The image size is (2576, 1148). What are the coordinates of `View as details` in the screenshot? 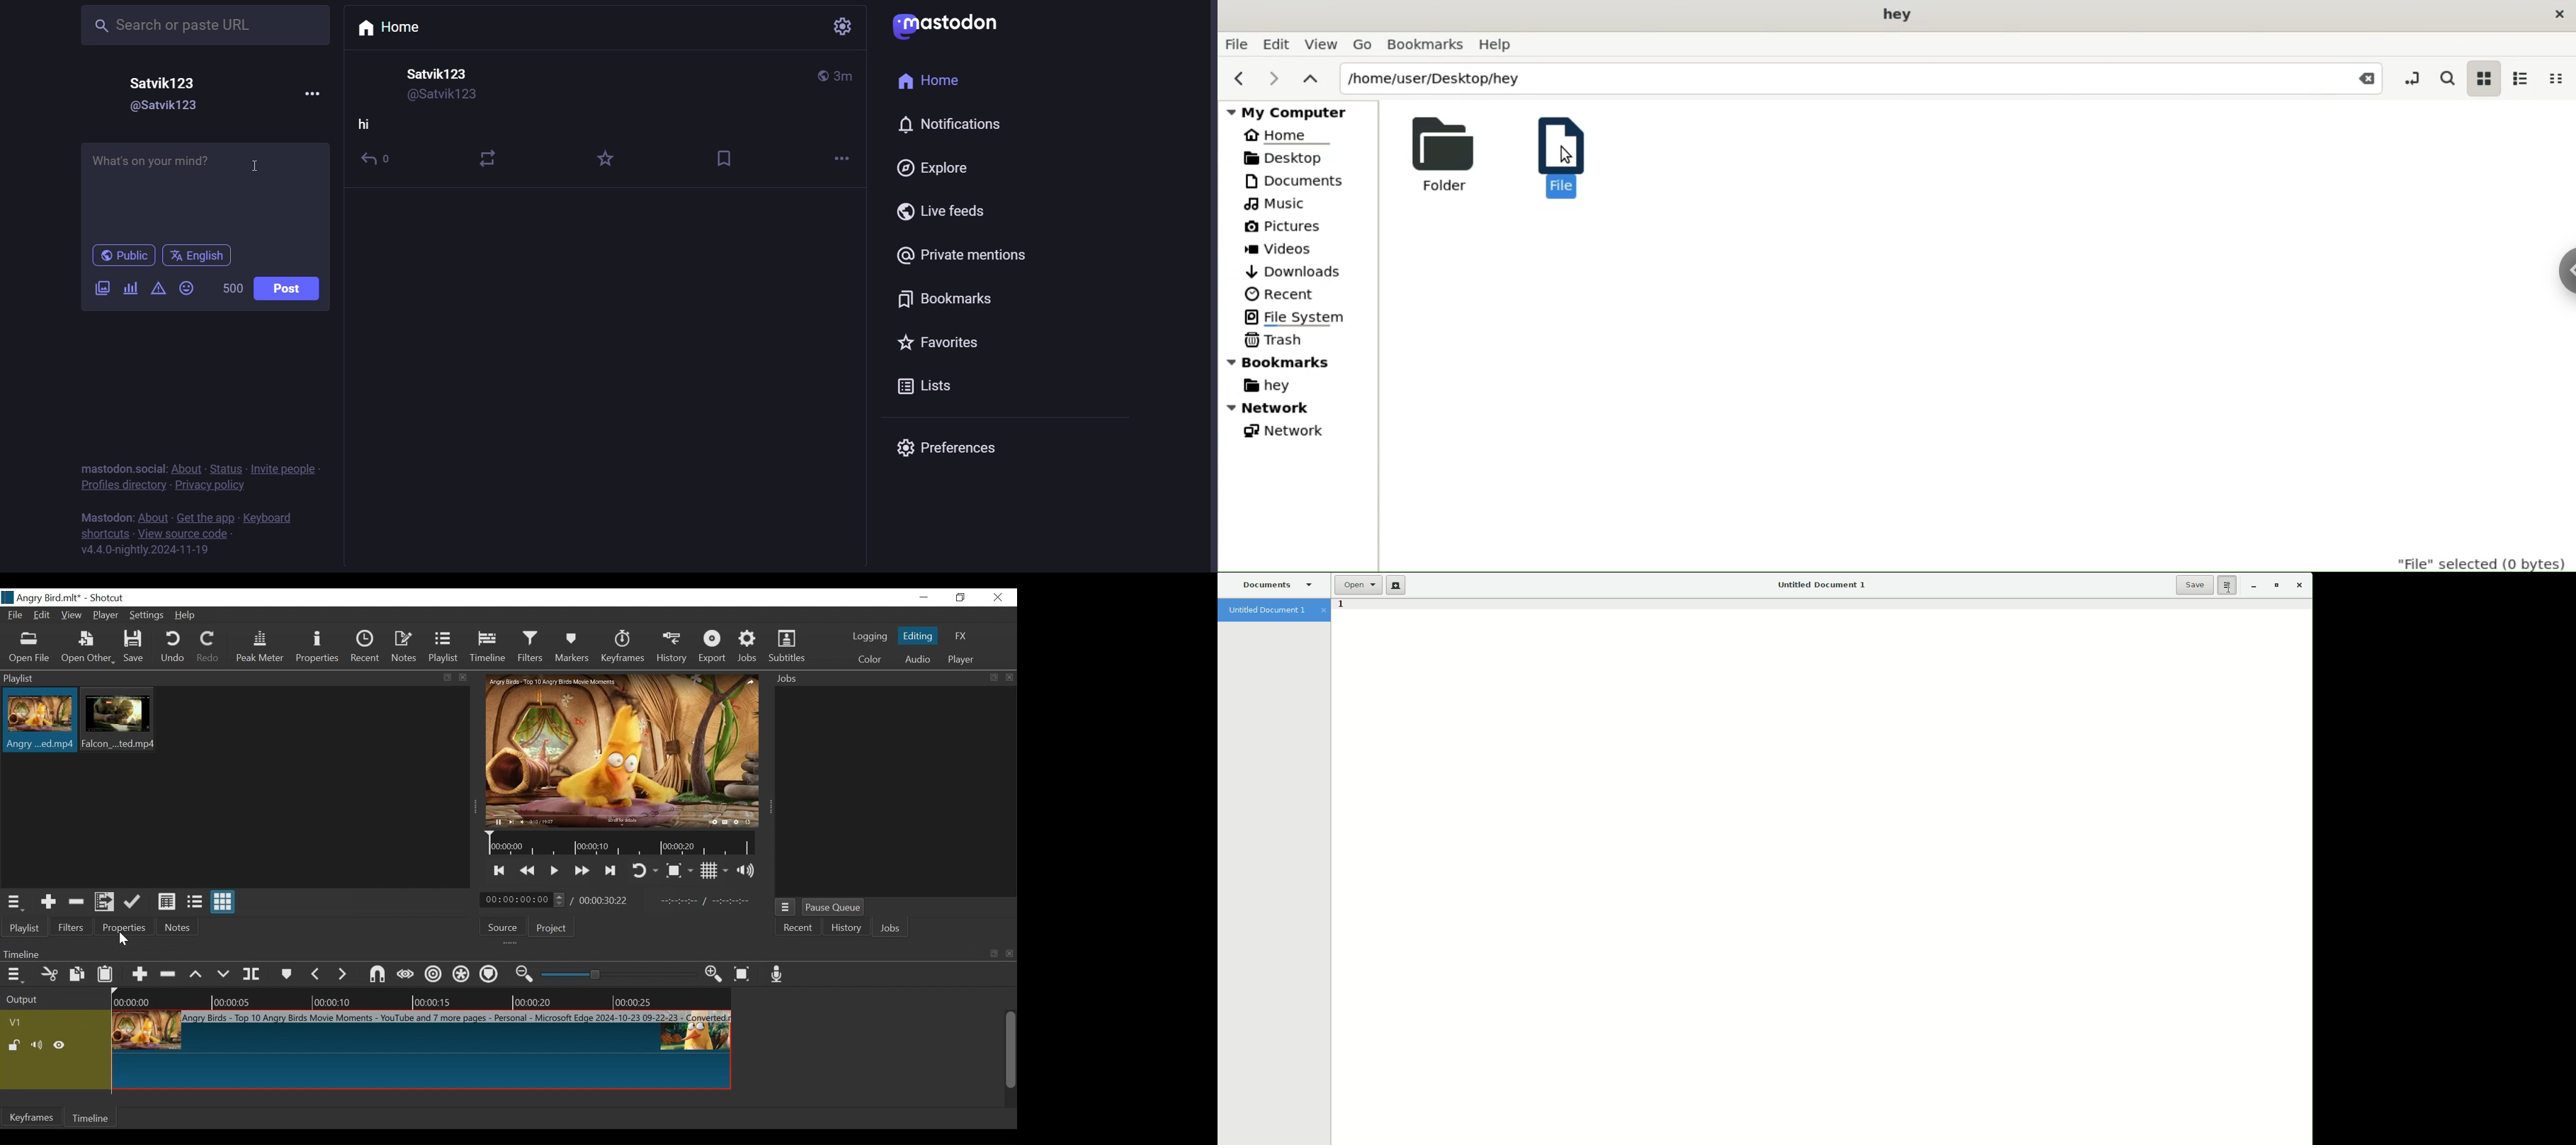 It's located at (167, 902).